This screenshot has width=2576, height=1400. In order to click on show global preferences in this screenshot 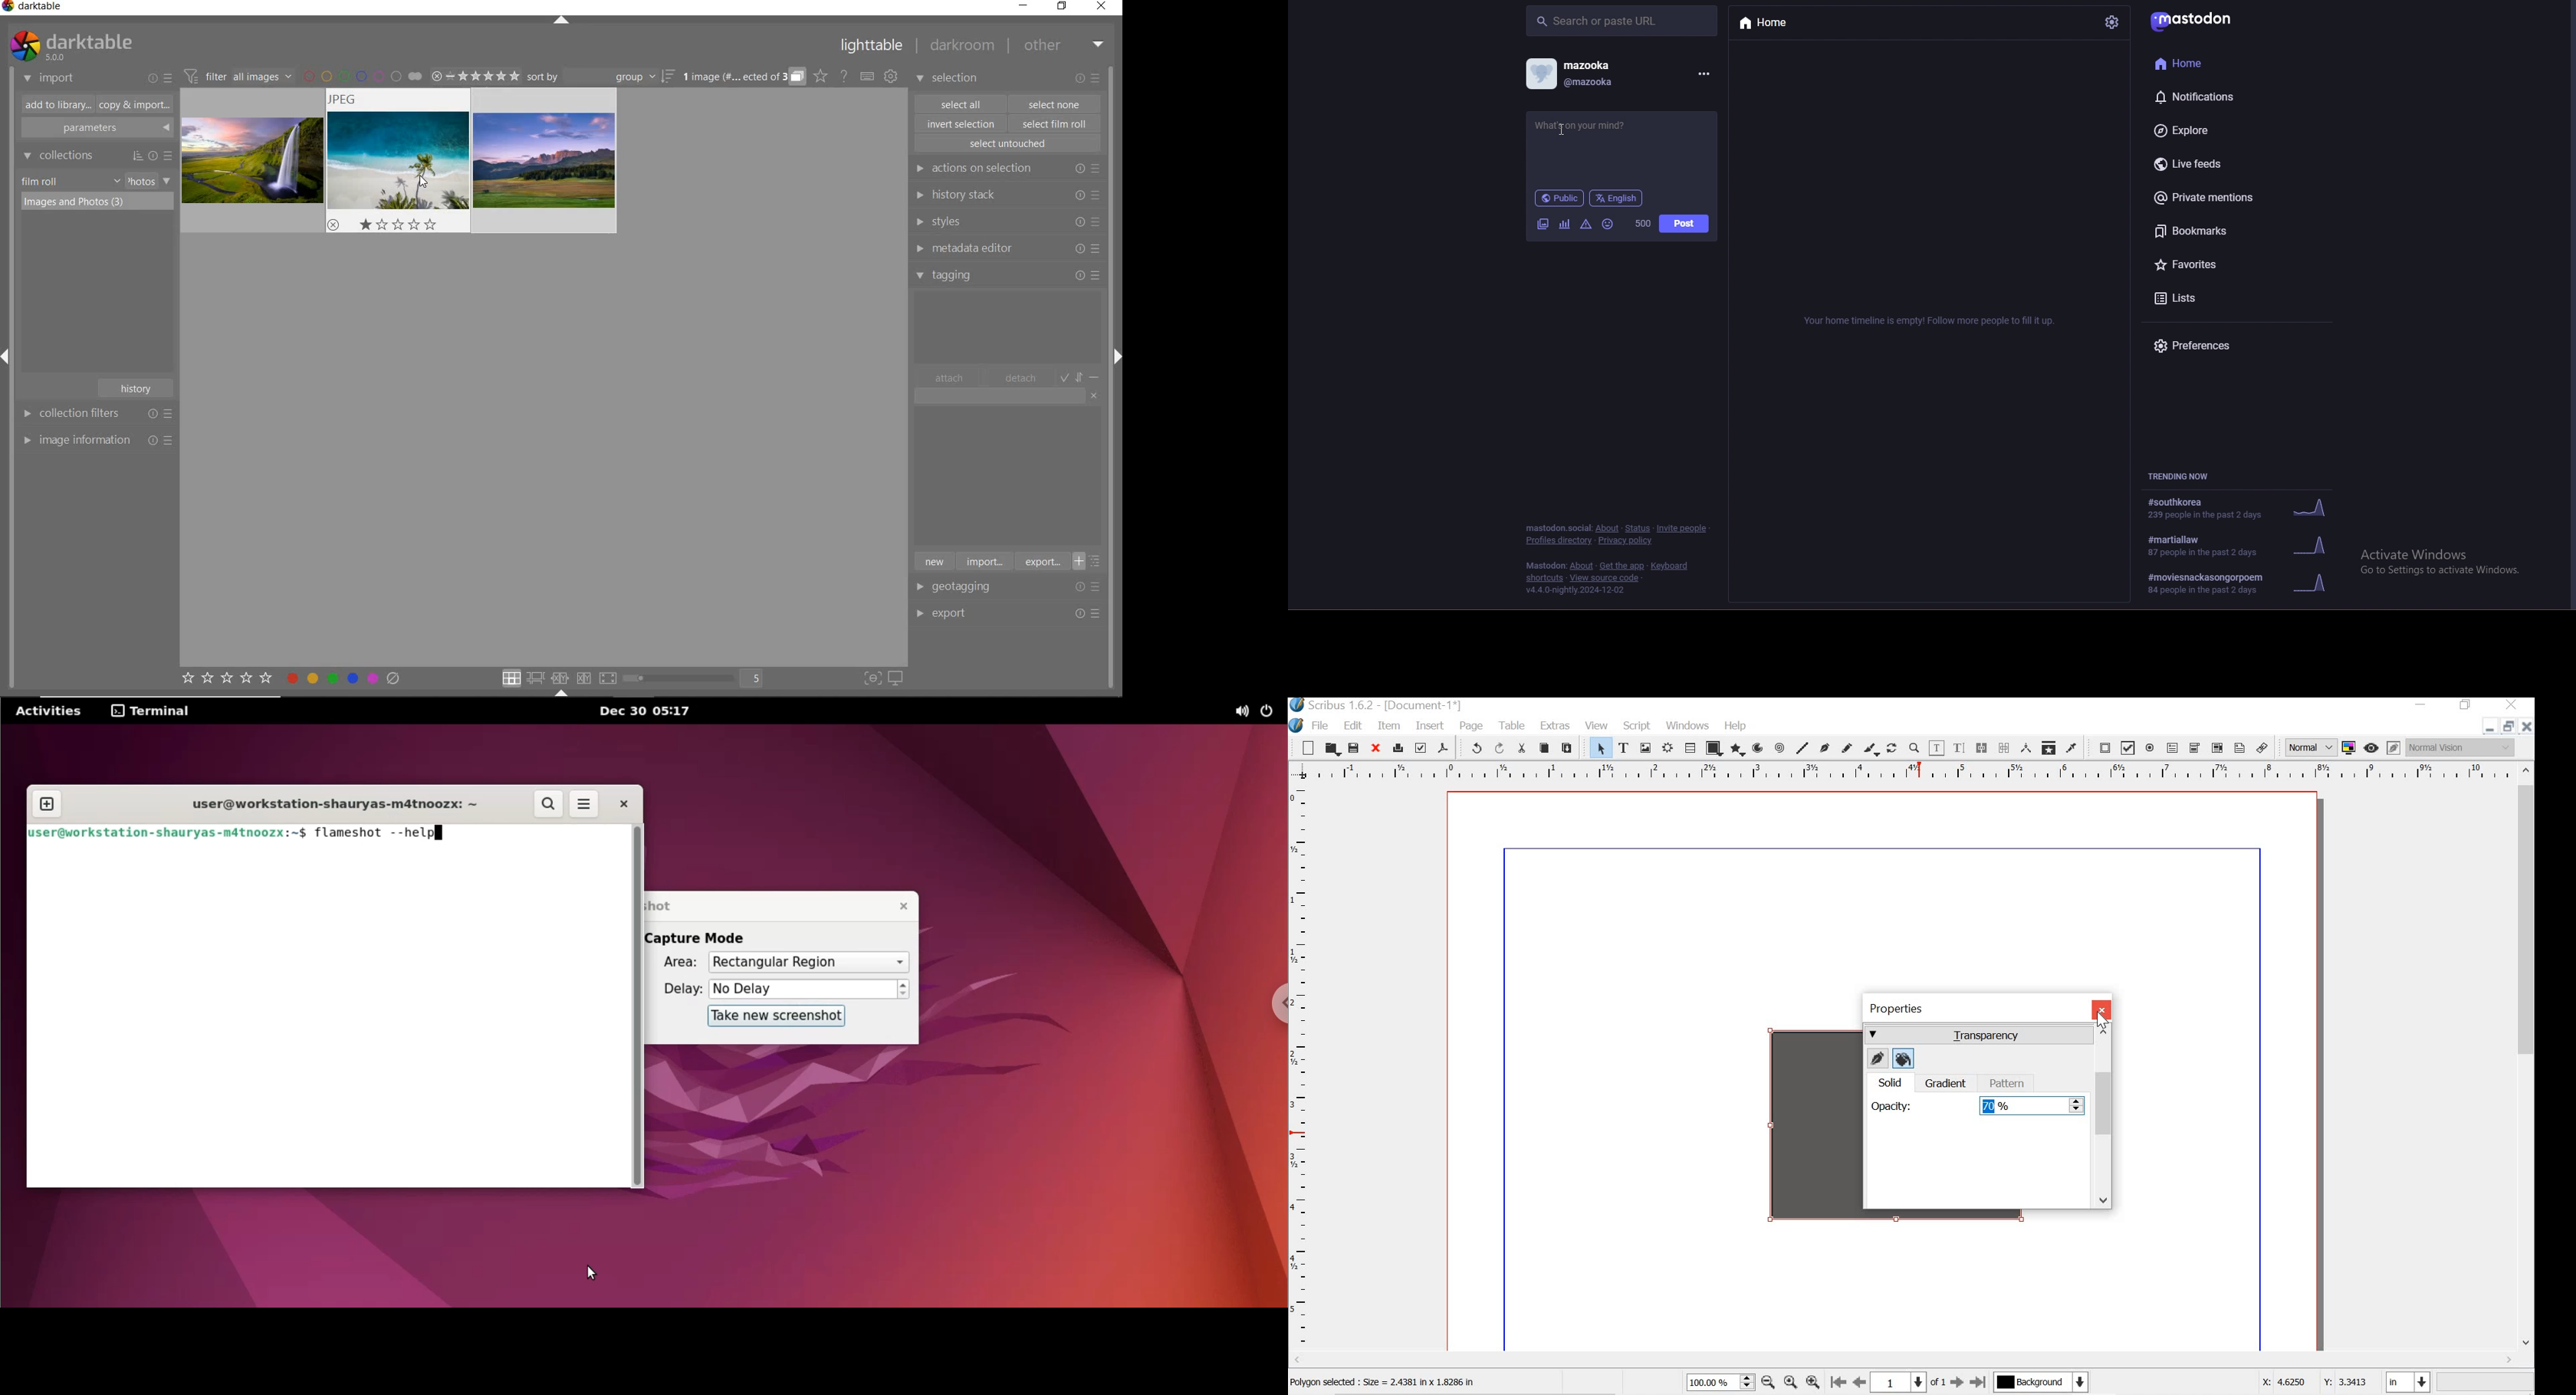, I will do `click(891, 77)`.